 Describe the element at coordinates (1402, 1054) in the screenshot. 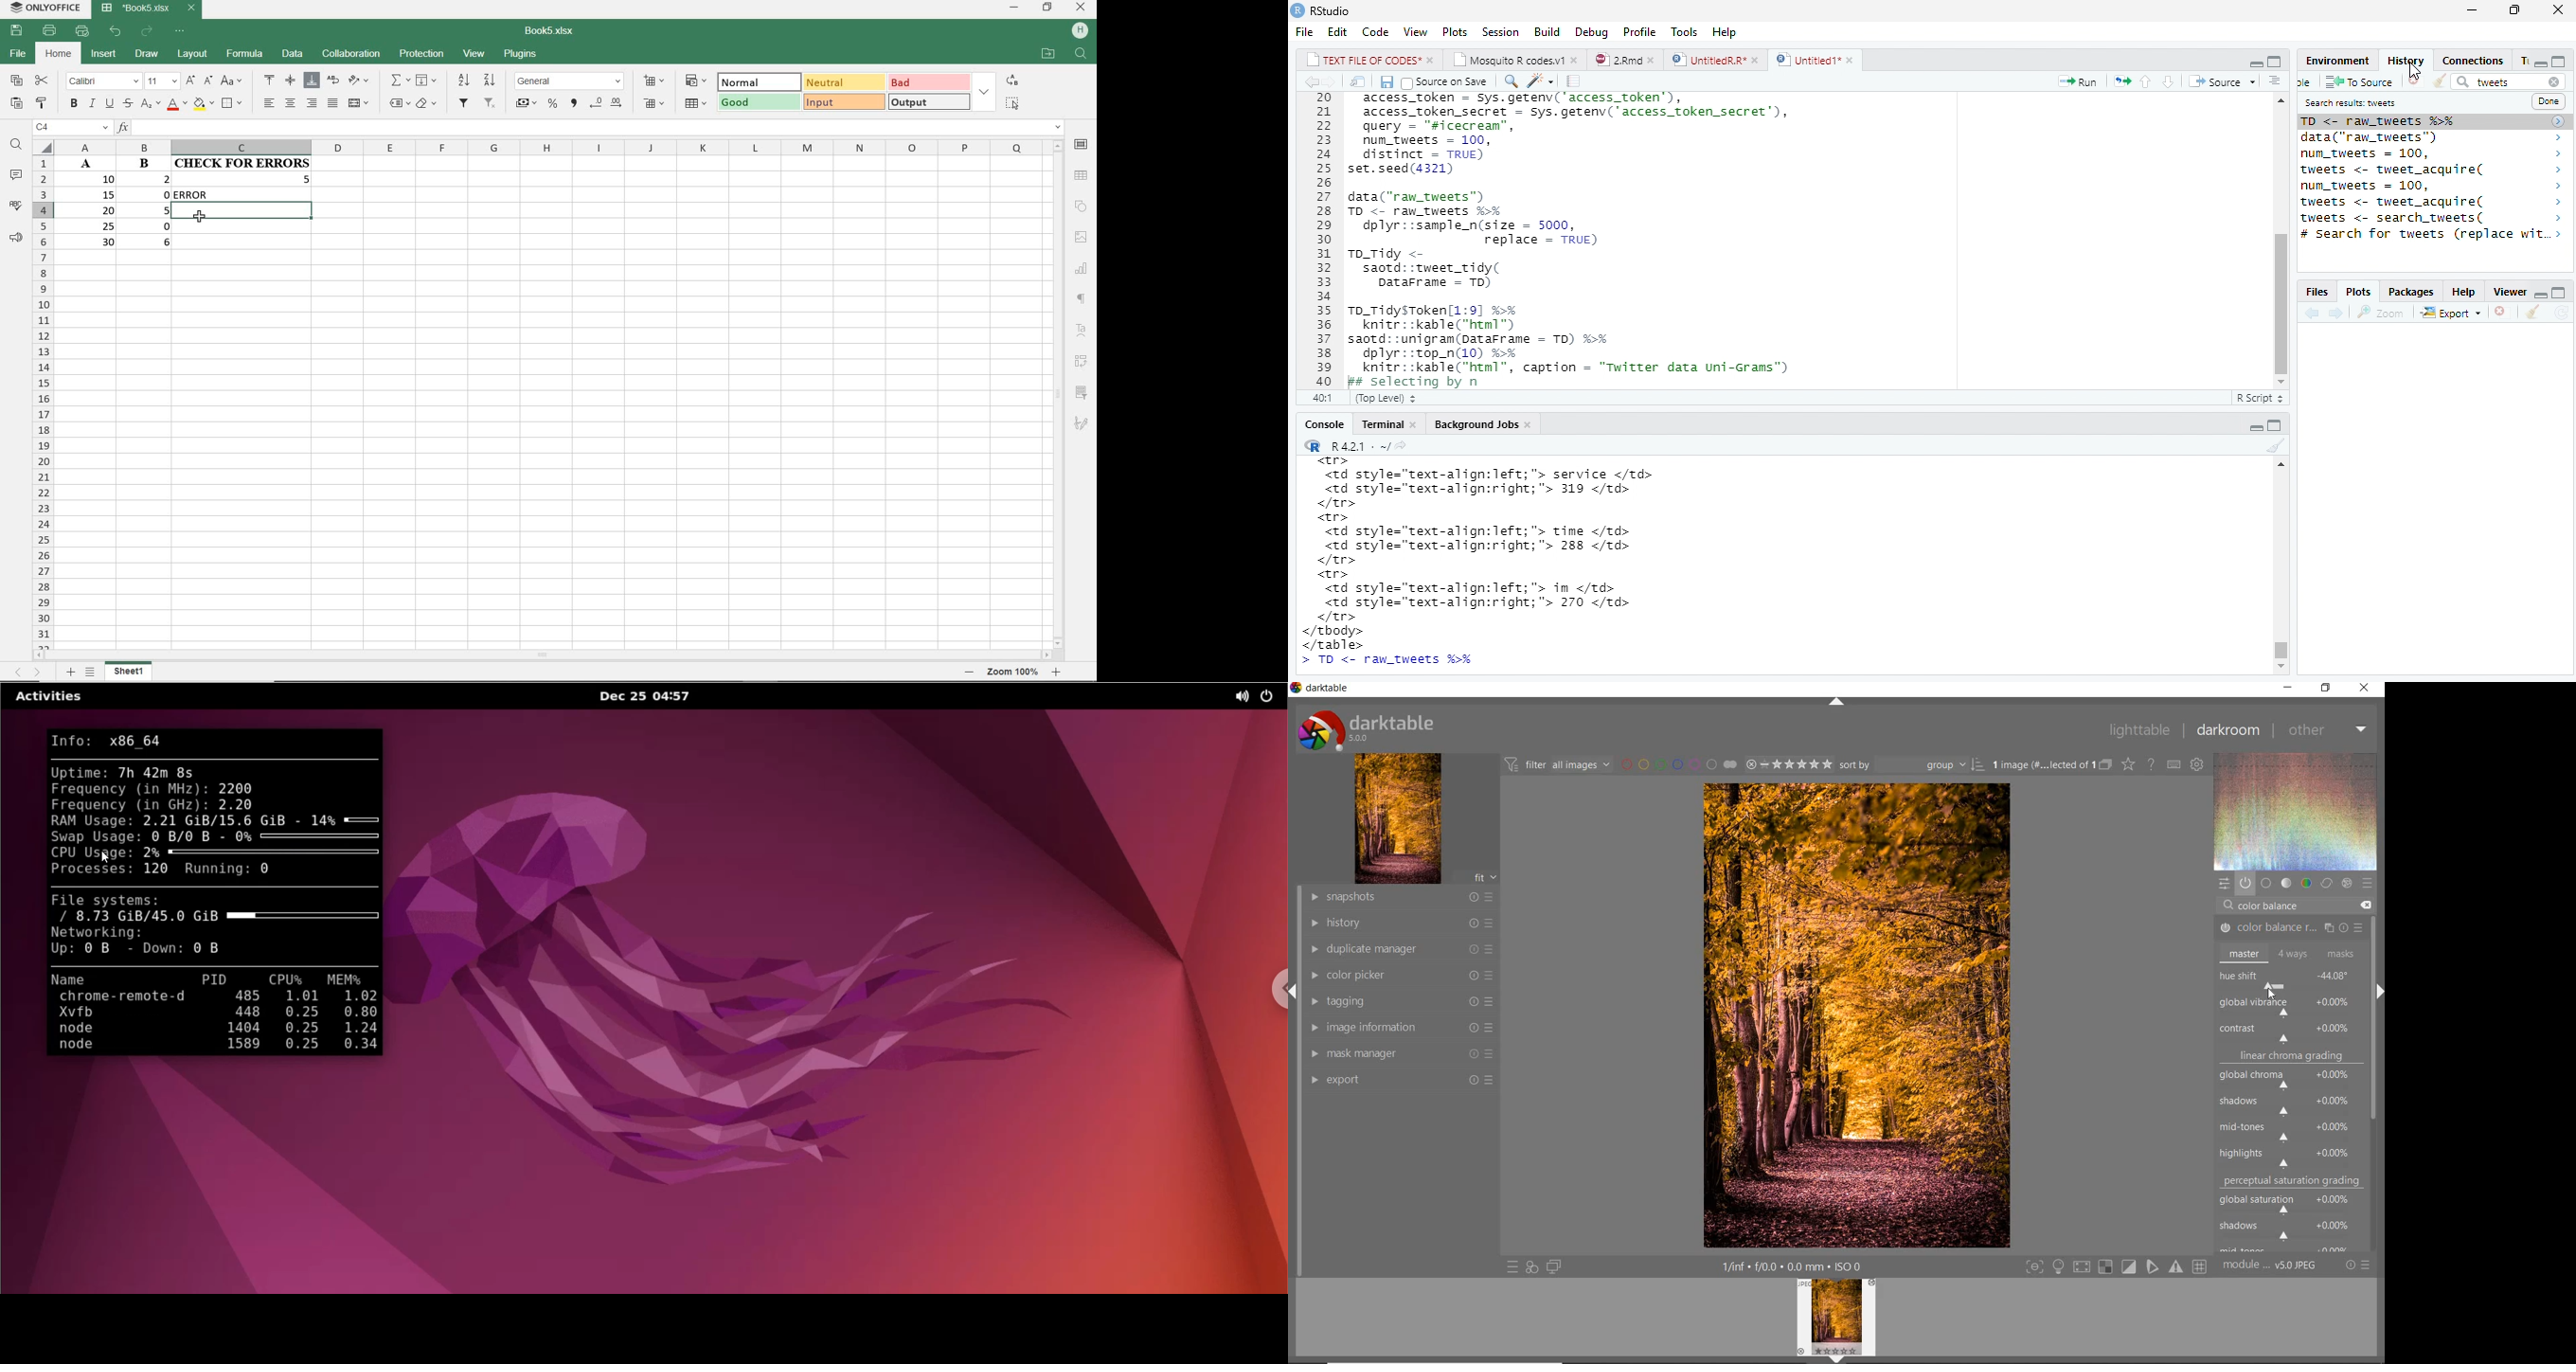

I see `mask manager` at that location.